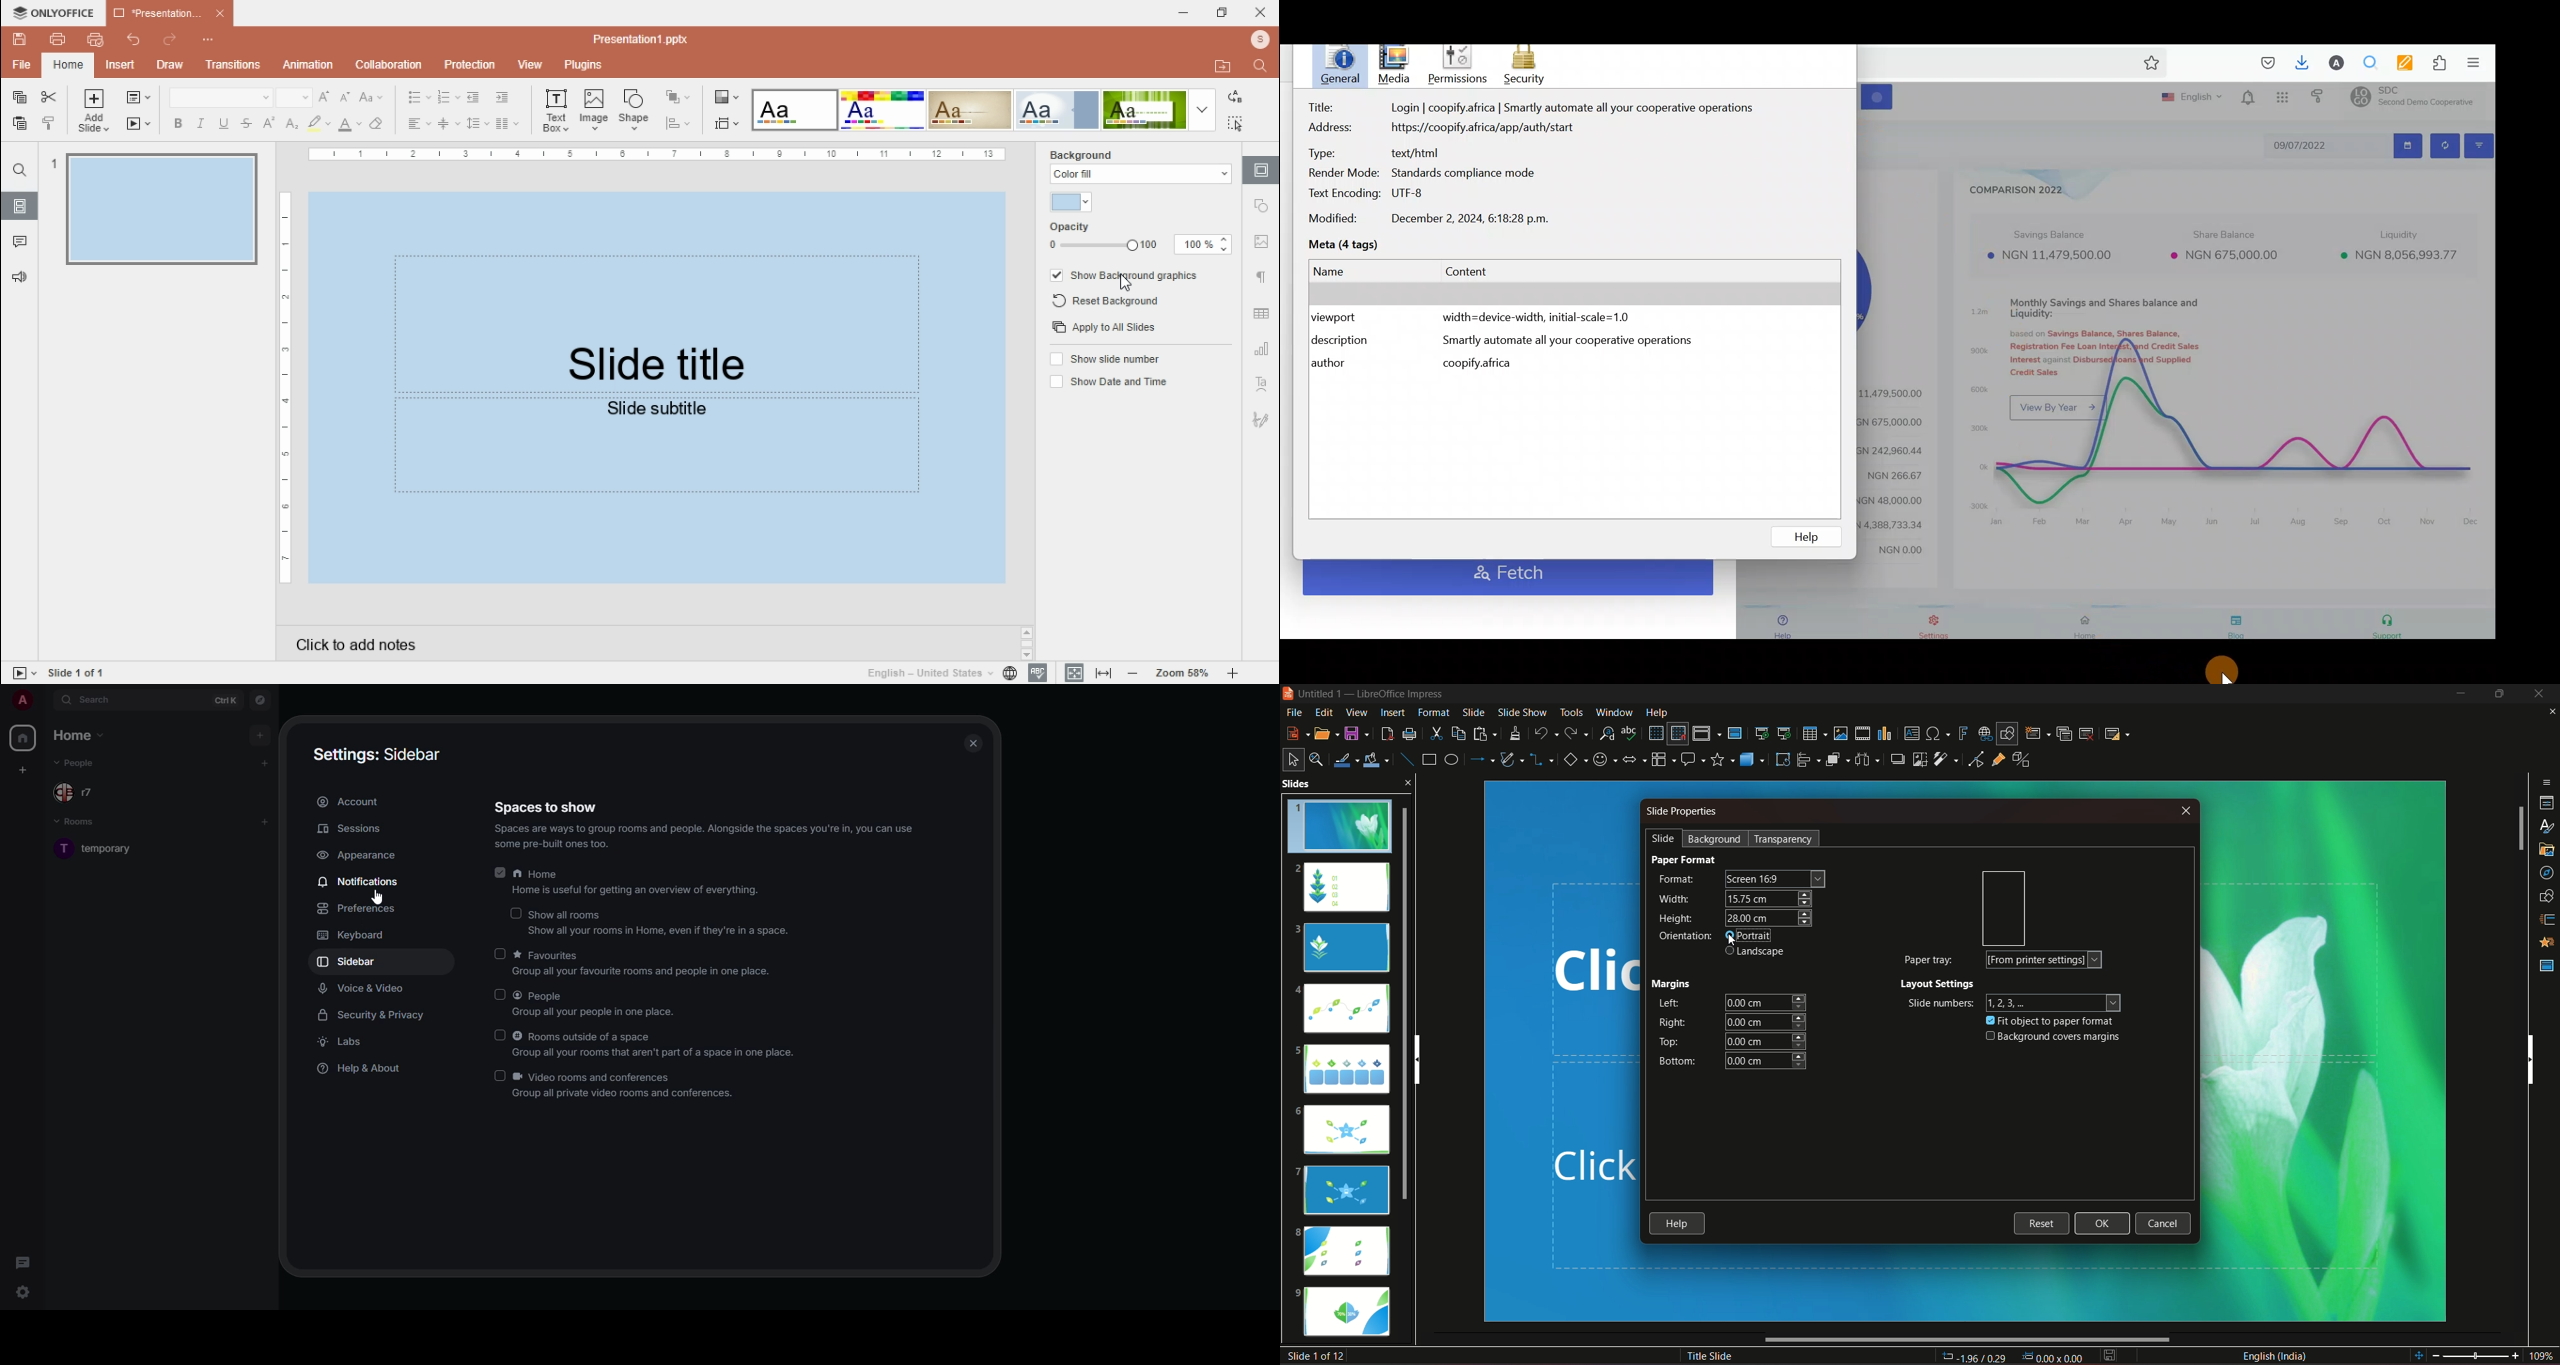 This screenshot has height=1372, width=2576. I want to click on star slideshow, so click(139, 124).